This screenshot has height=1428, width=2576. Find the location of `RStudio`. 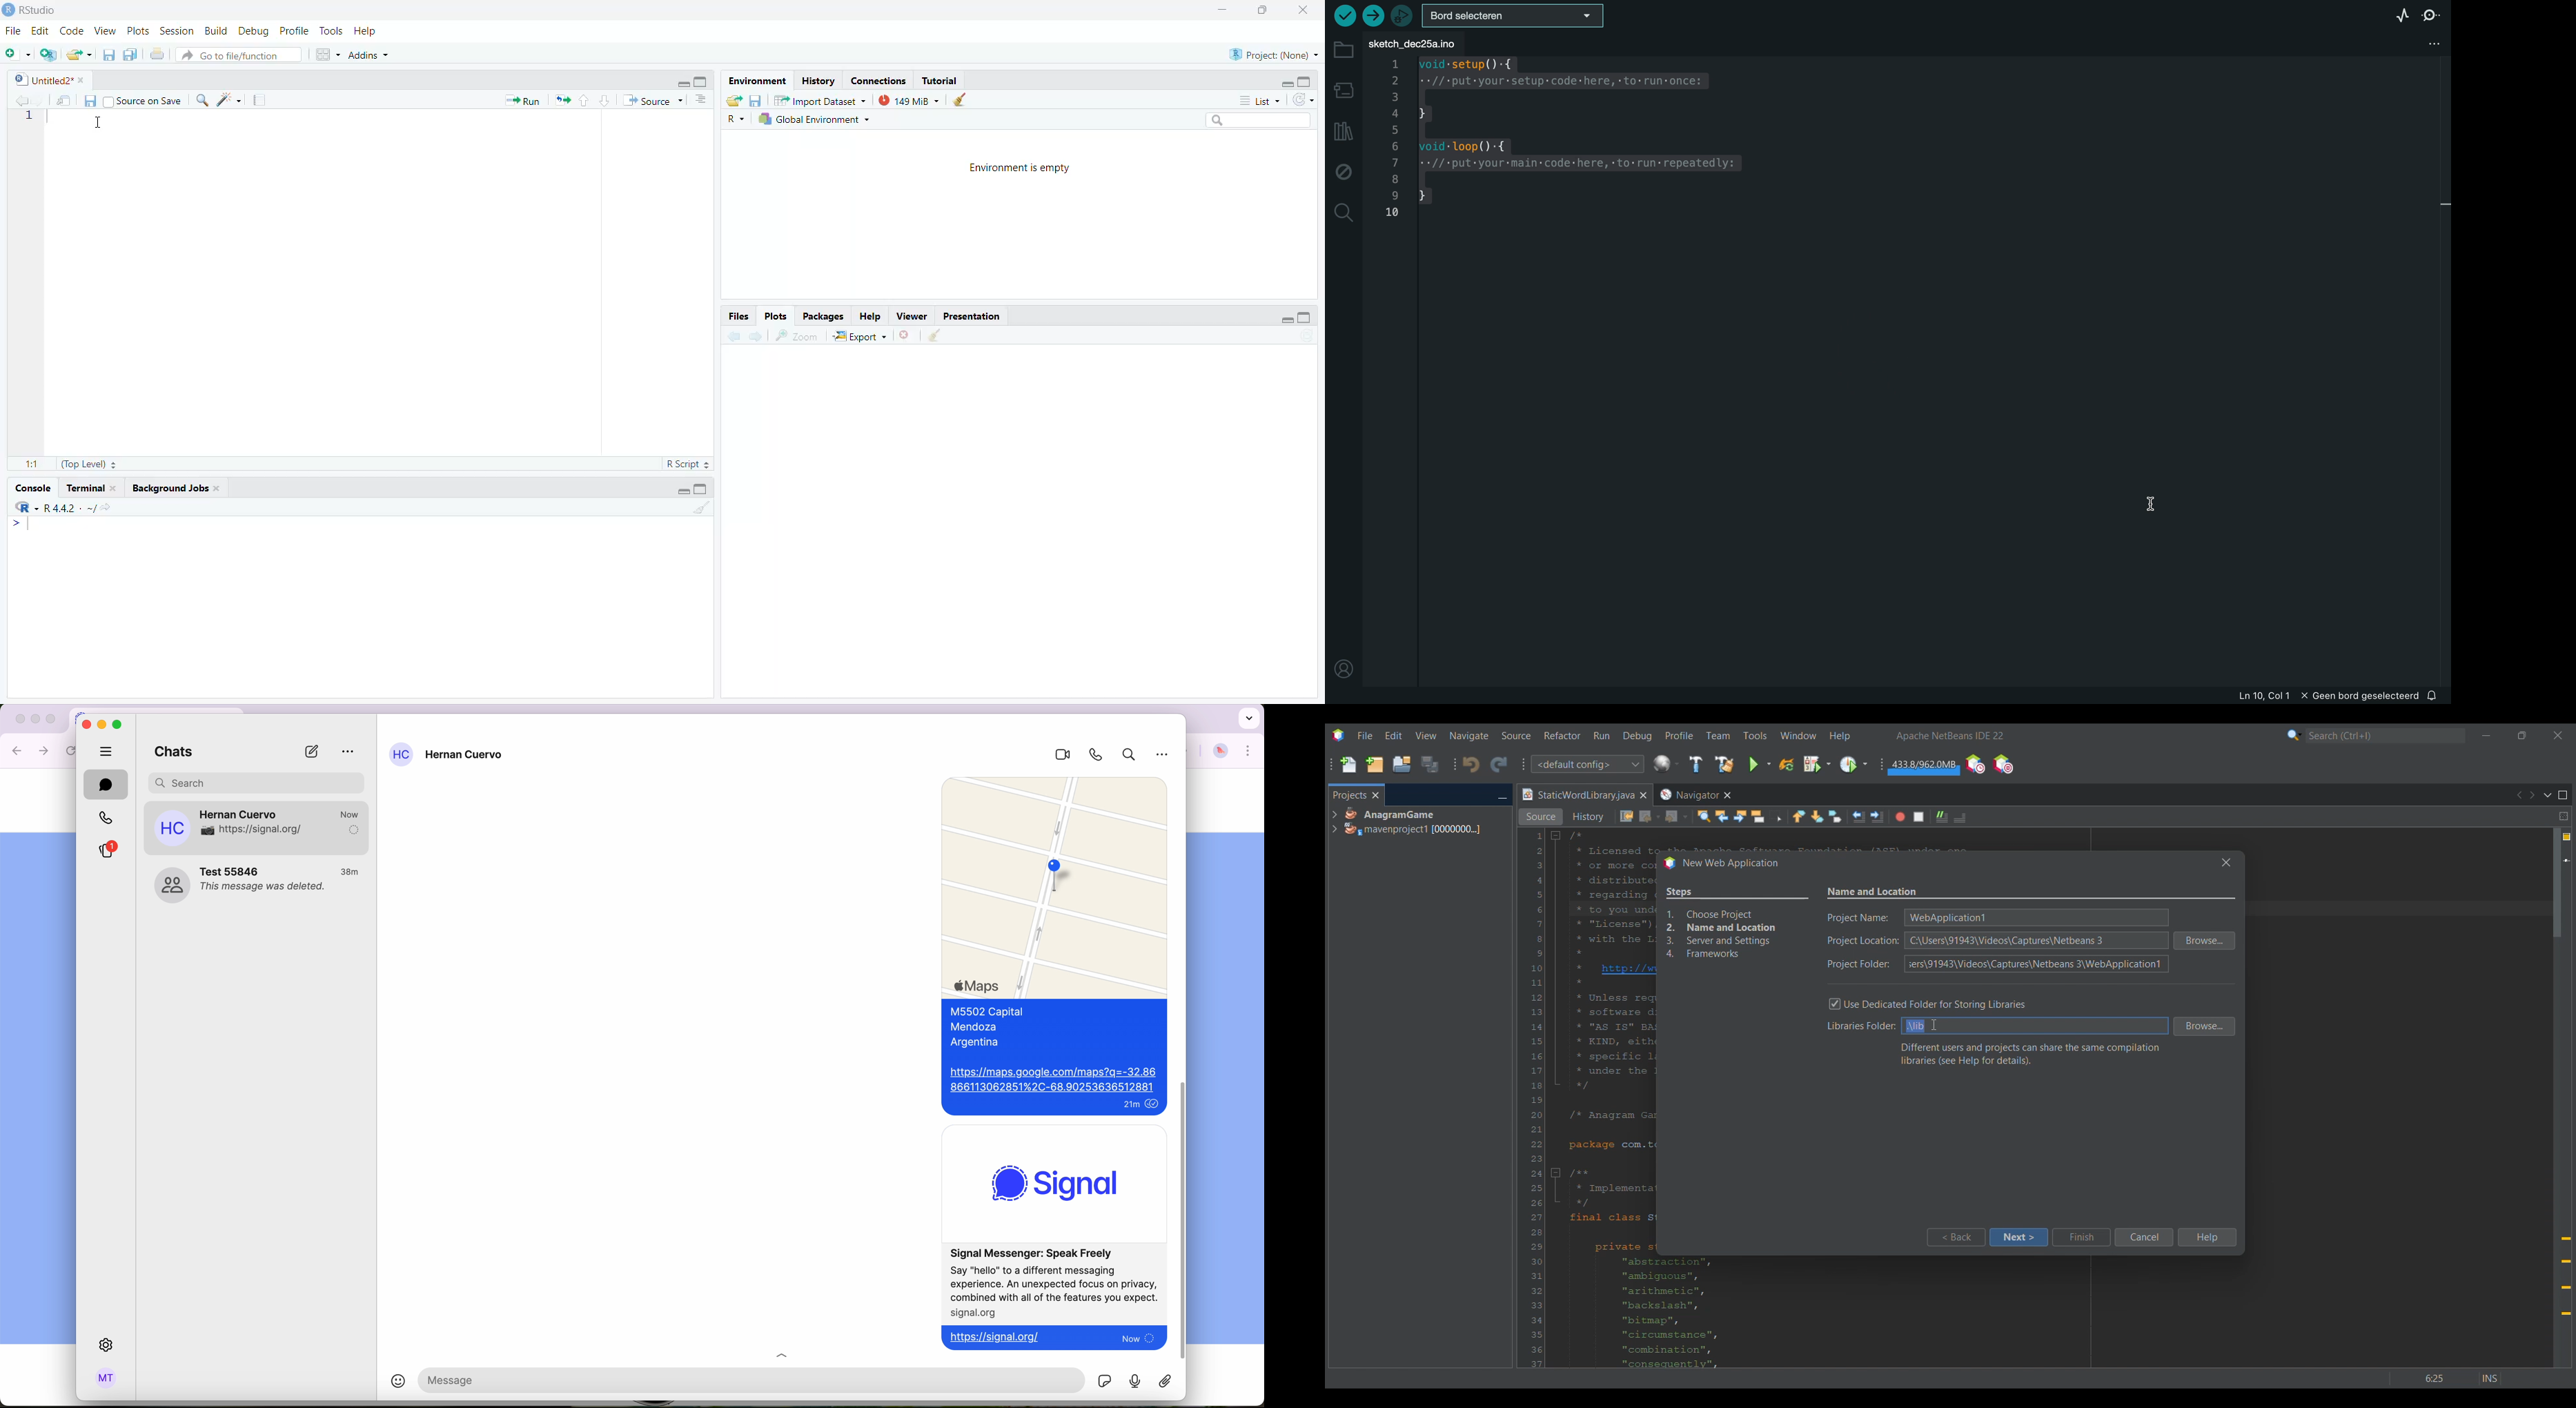

RStudio is located at coordinates (34, 12).